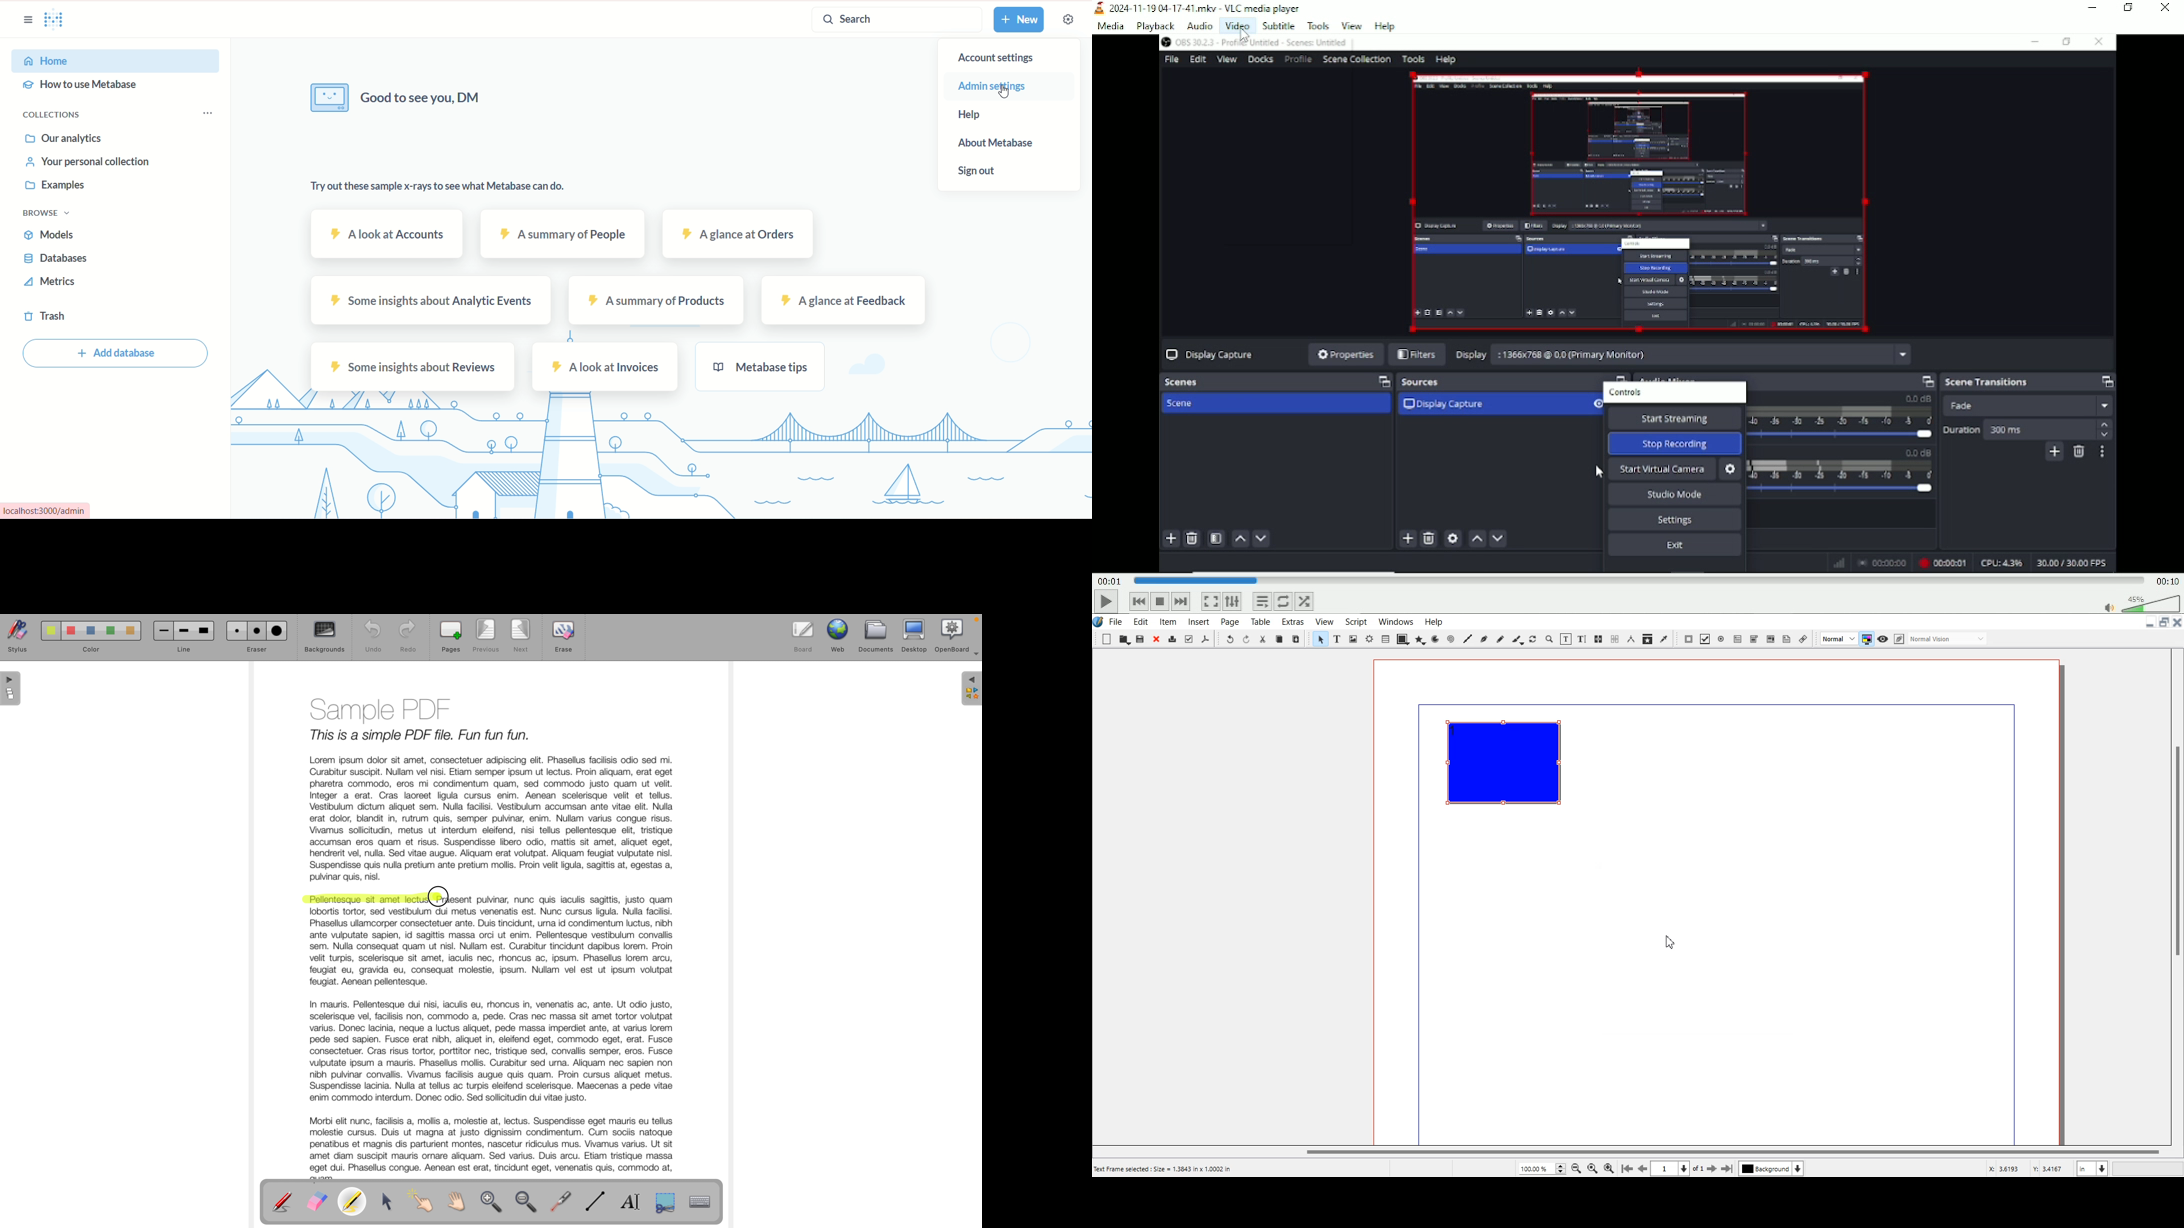  Describe the element at coordinates (1384, 26) in the screenshot. I see `help` at that location.